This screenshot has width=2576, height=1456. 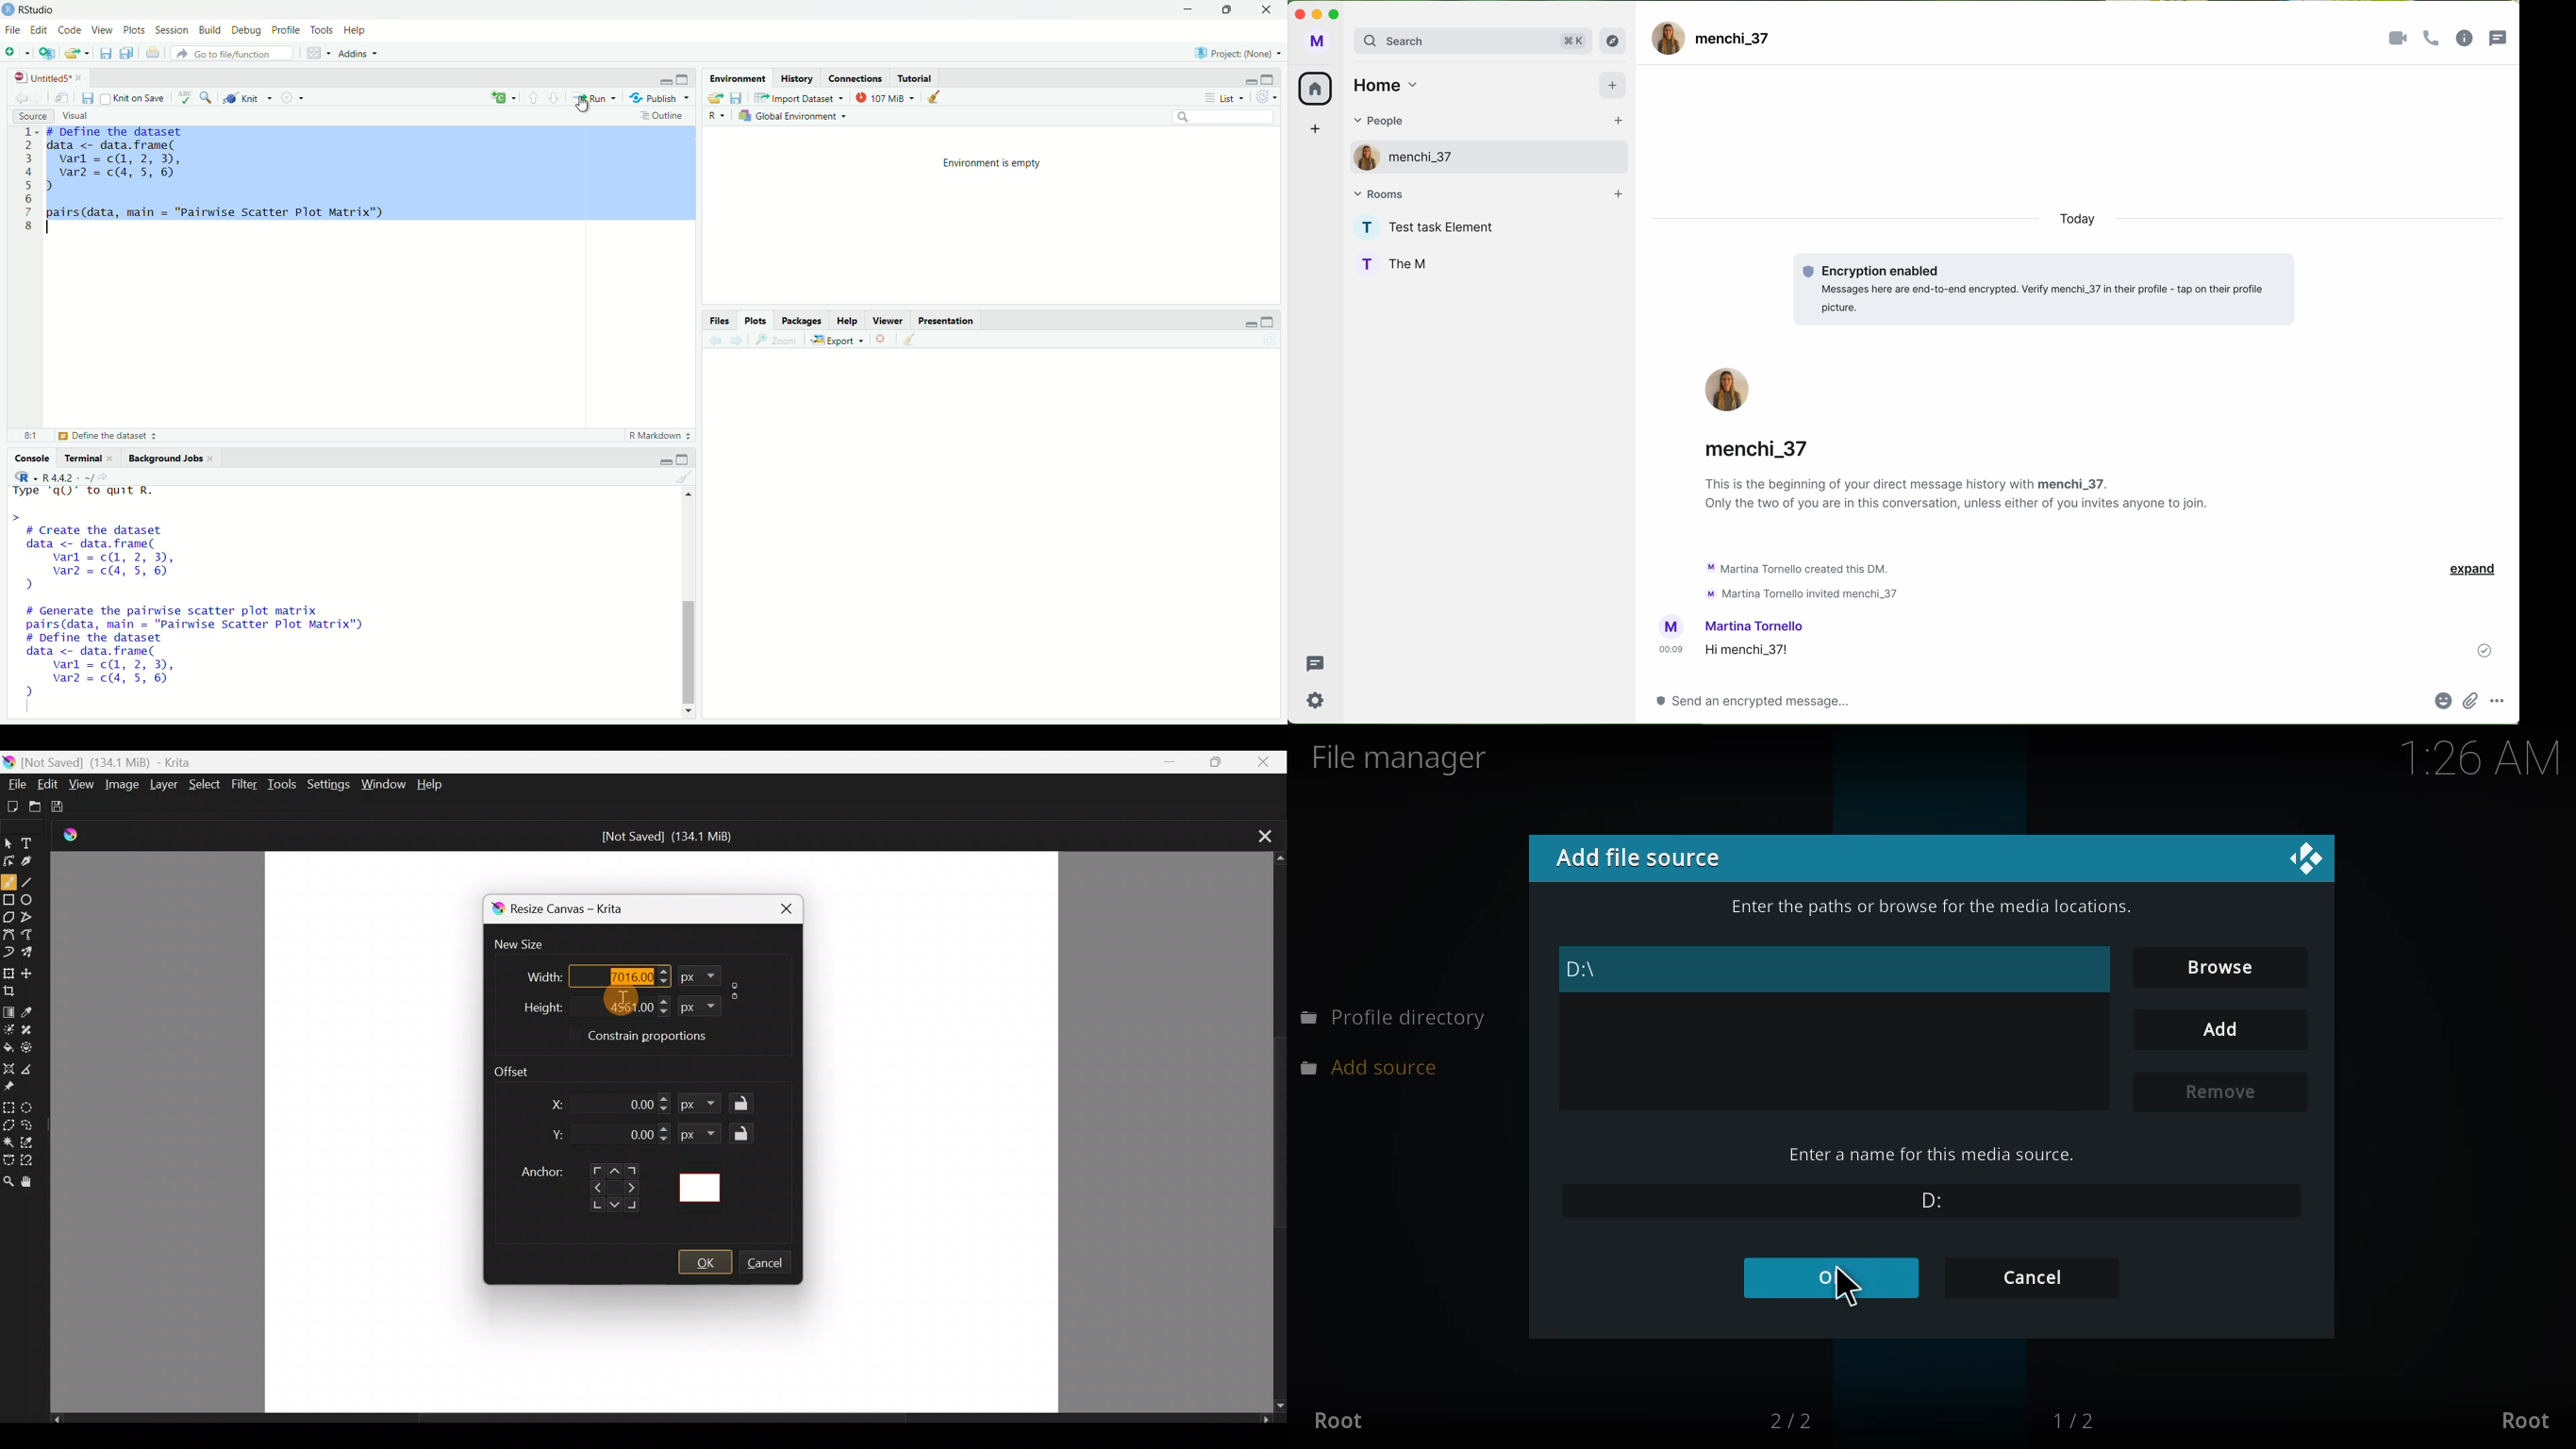 I want to click on The M, so click(x=1413, y=262).